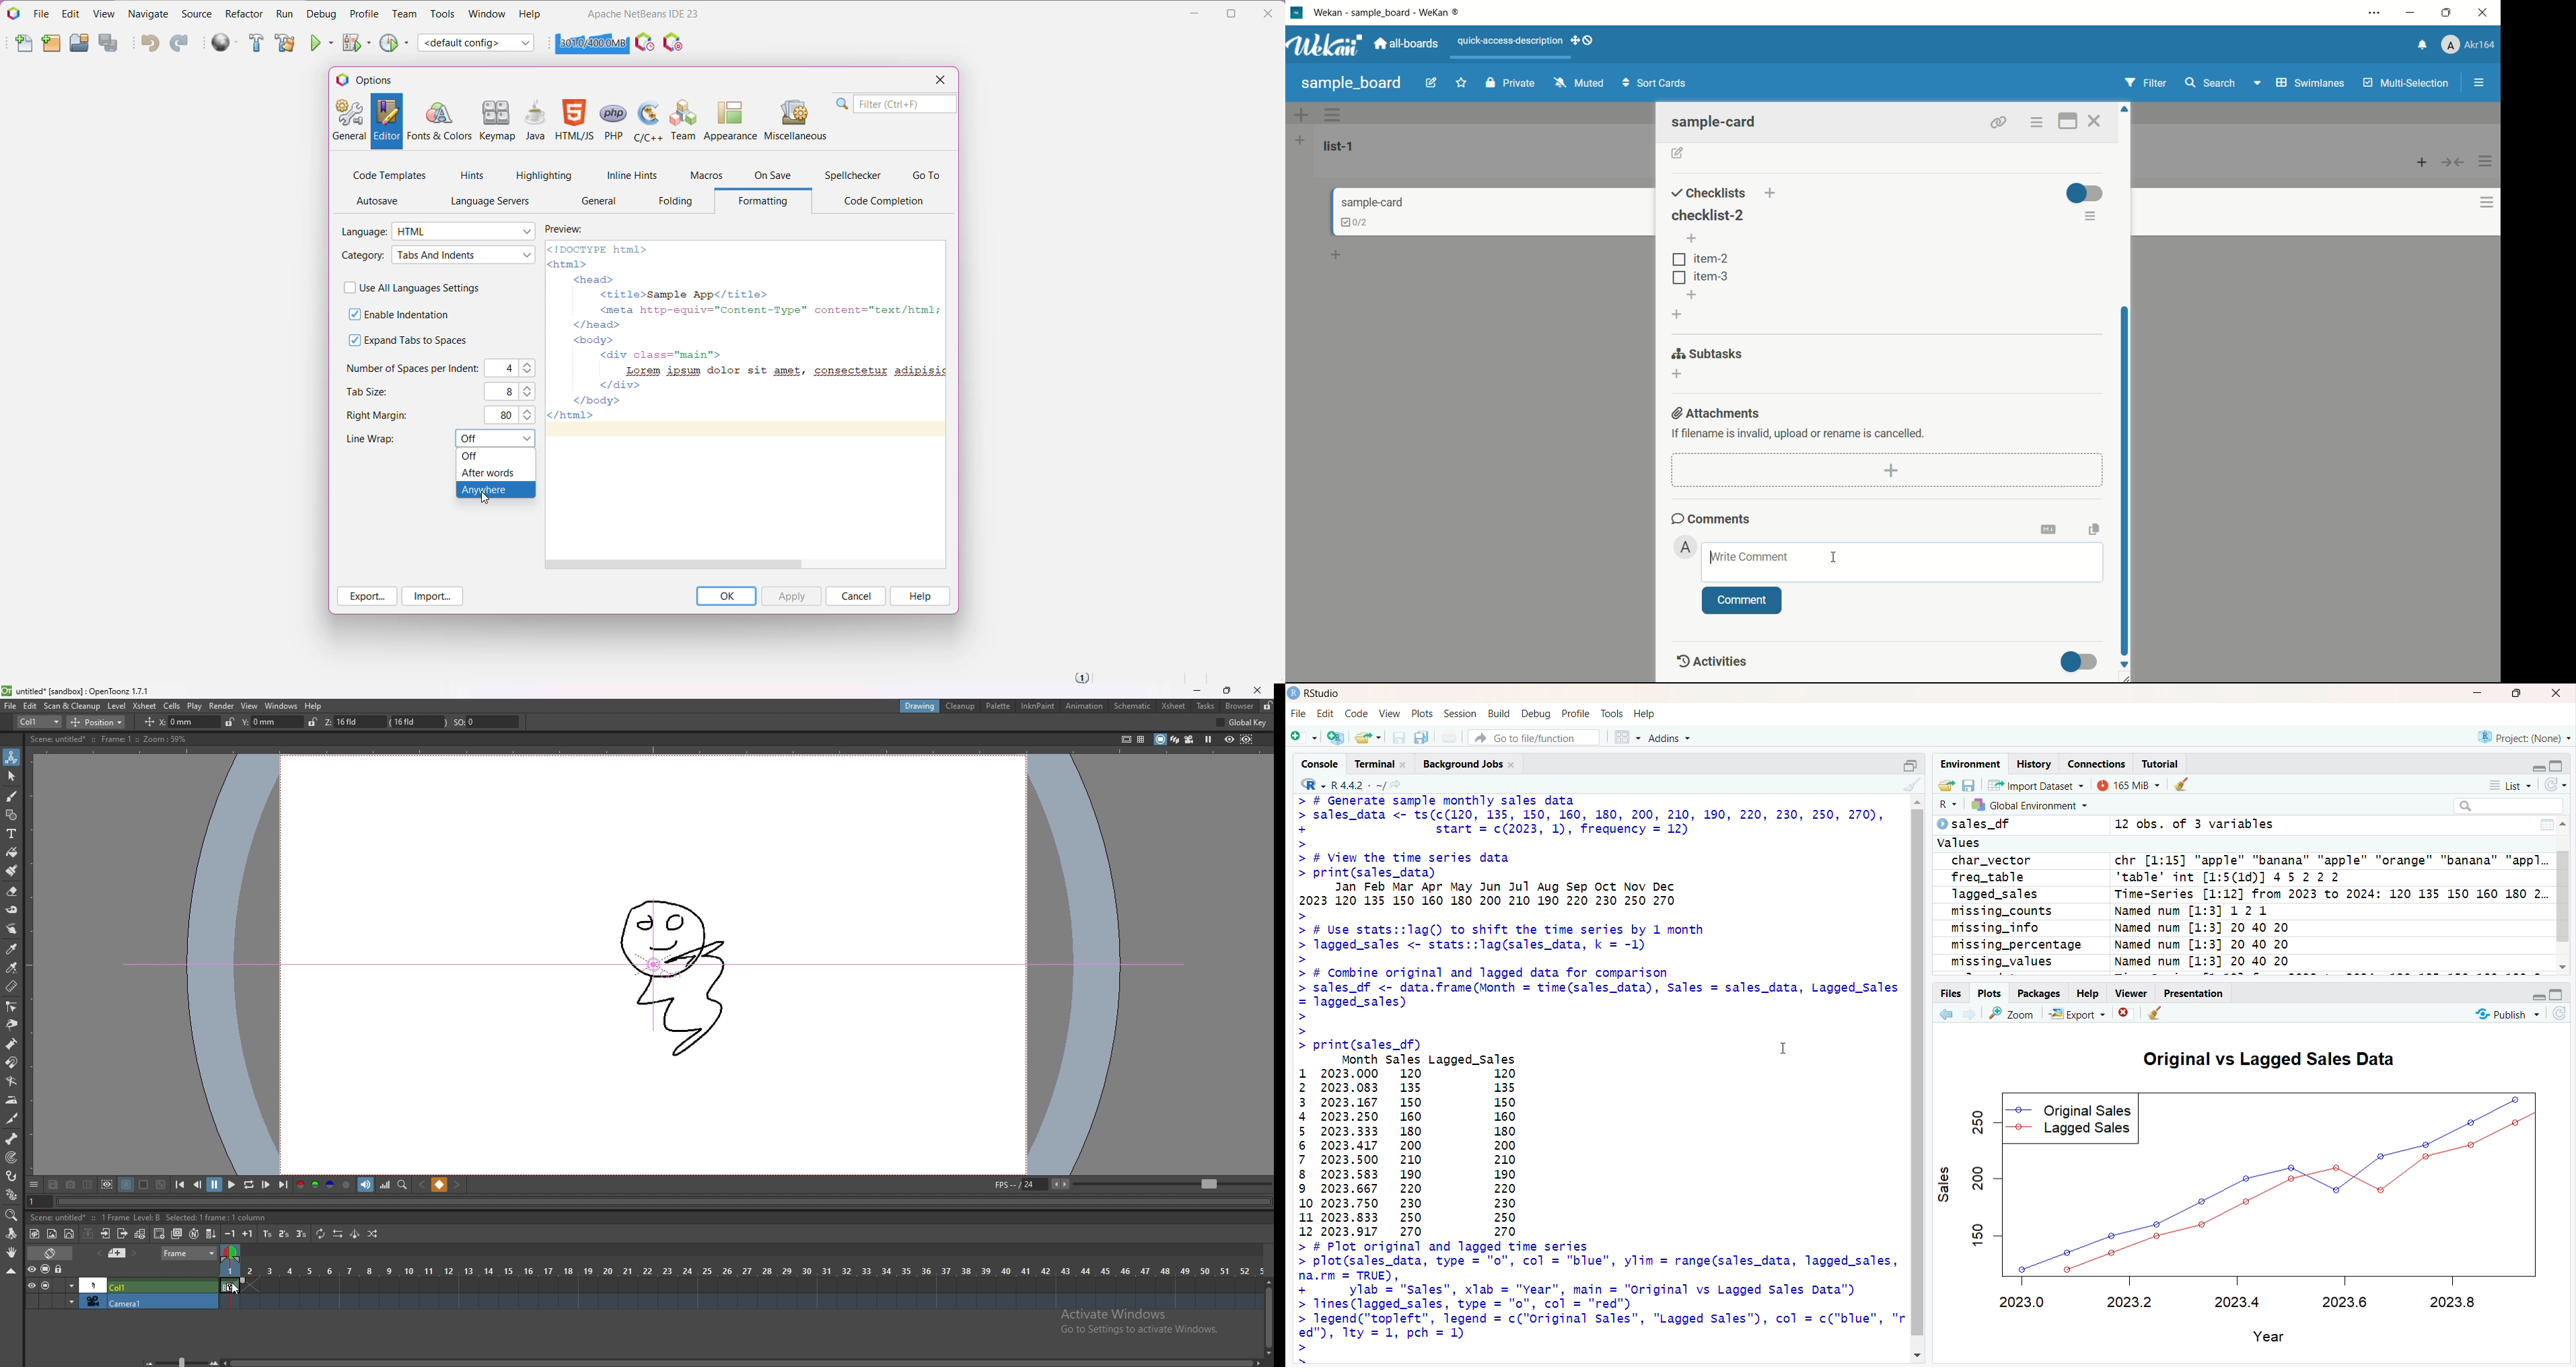  I want to click on R 4.4.2, so click(1343, 785).